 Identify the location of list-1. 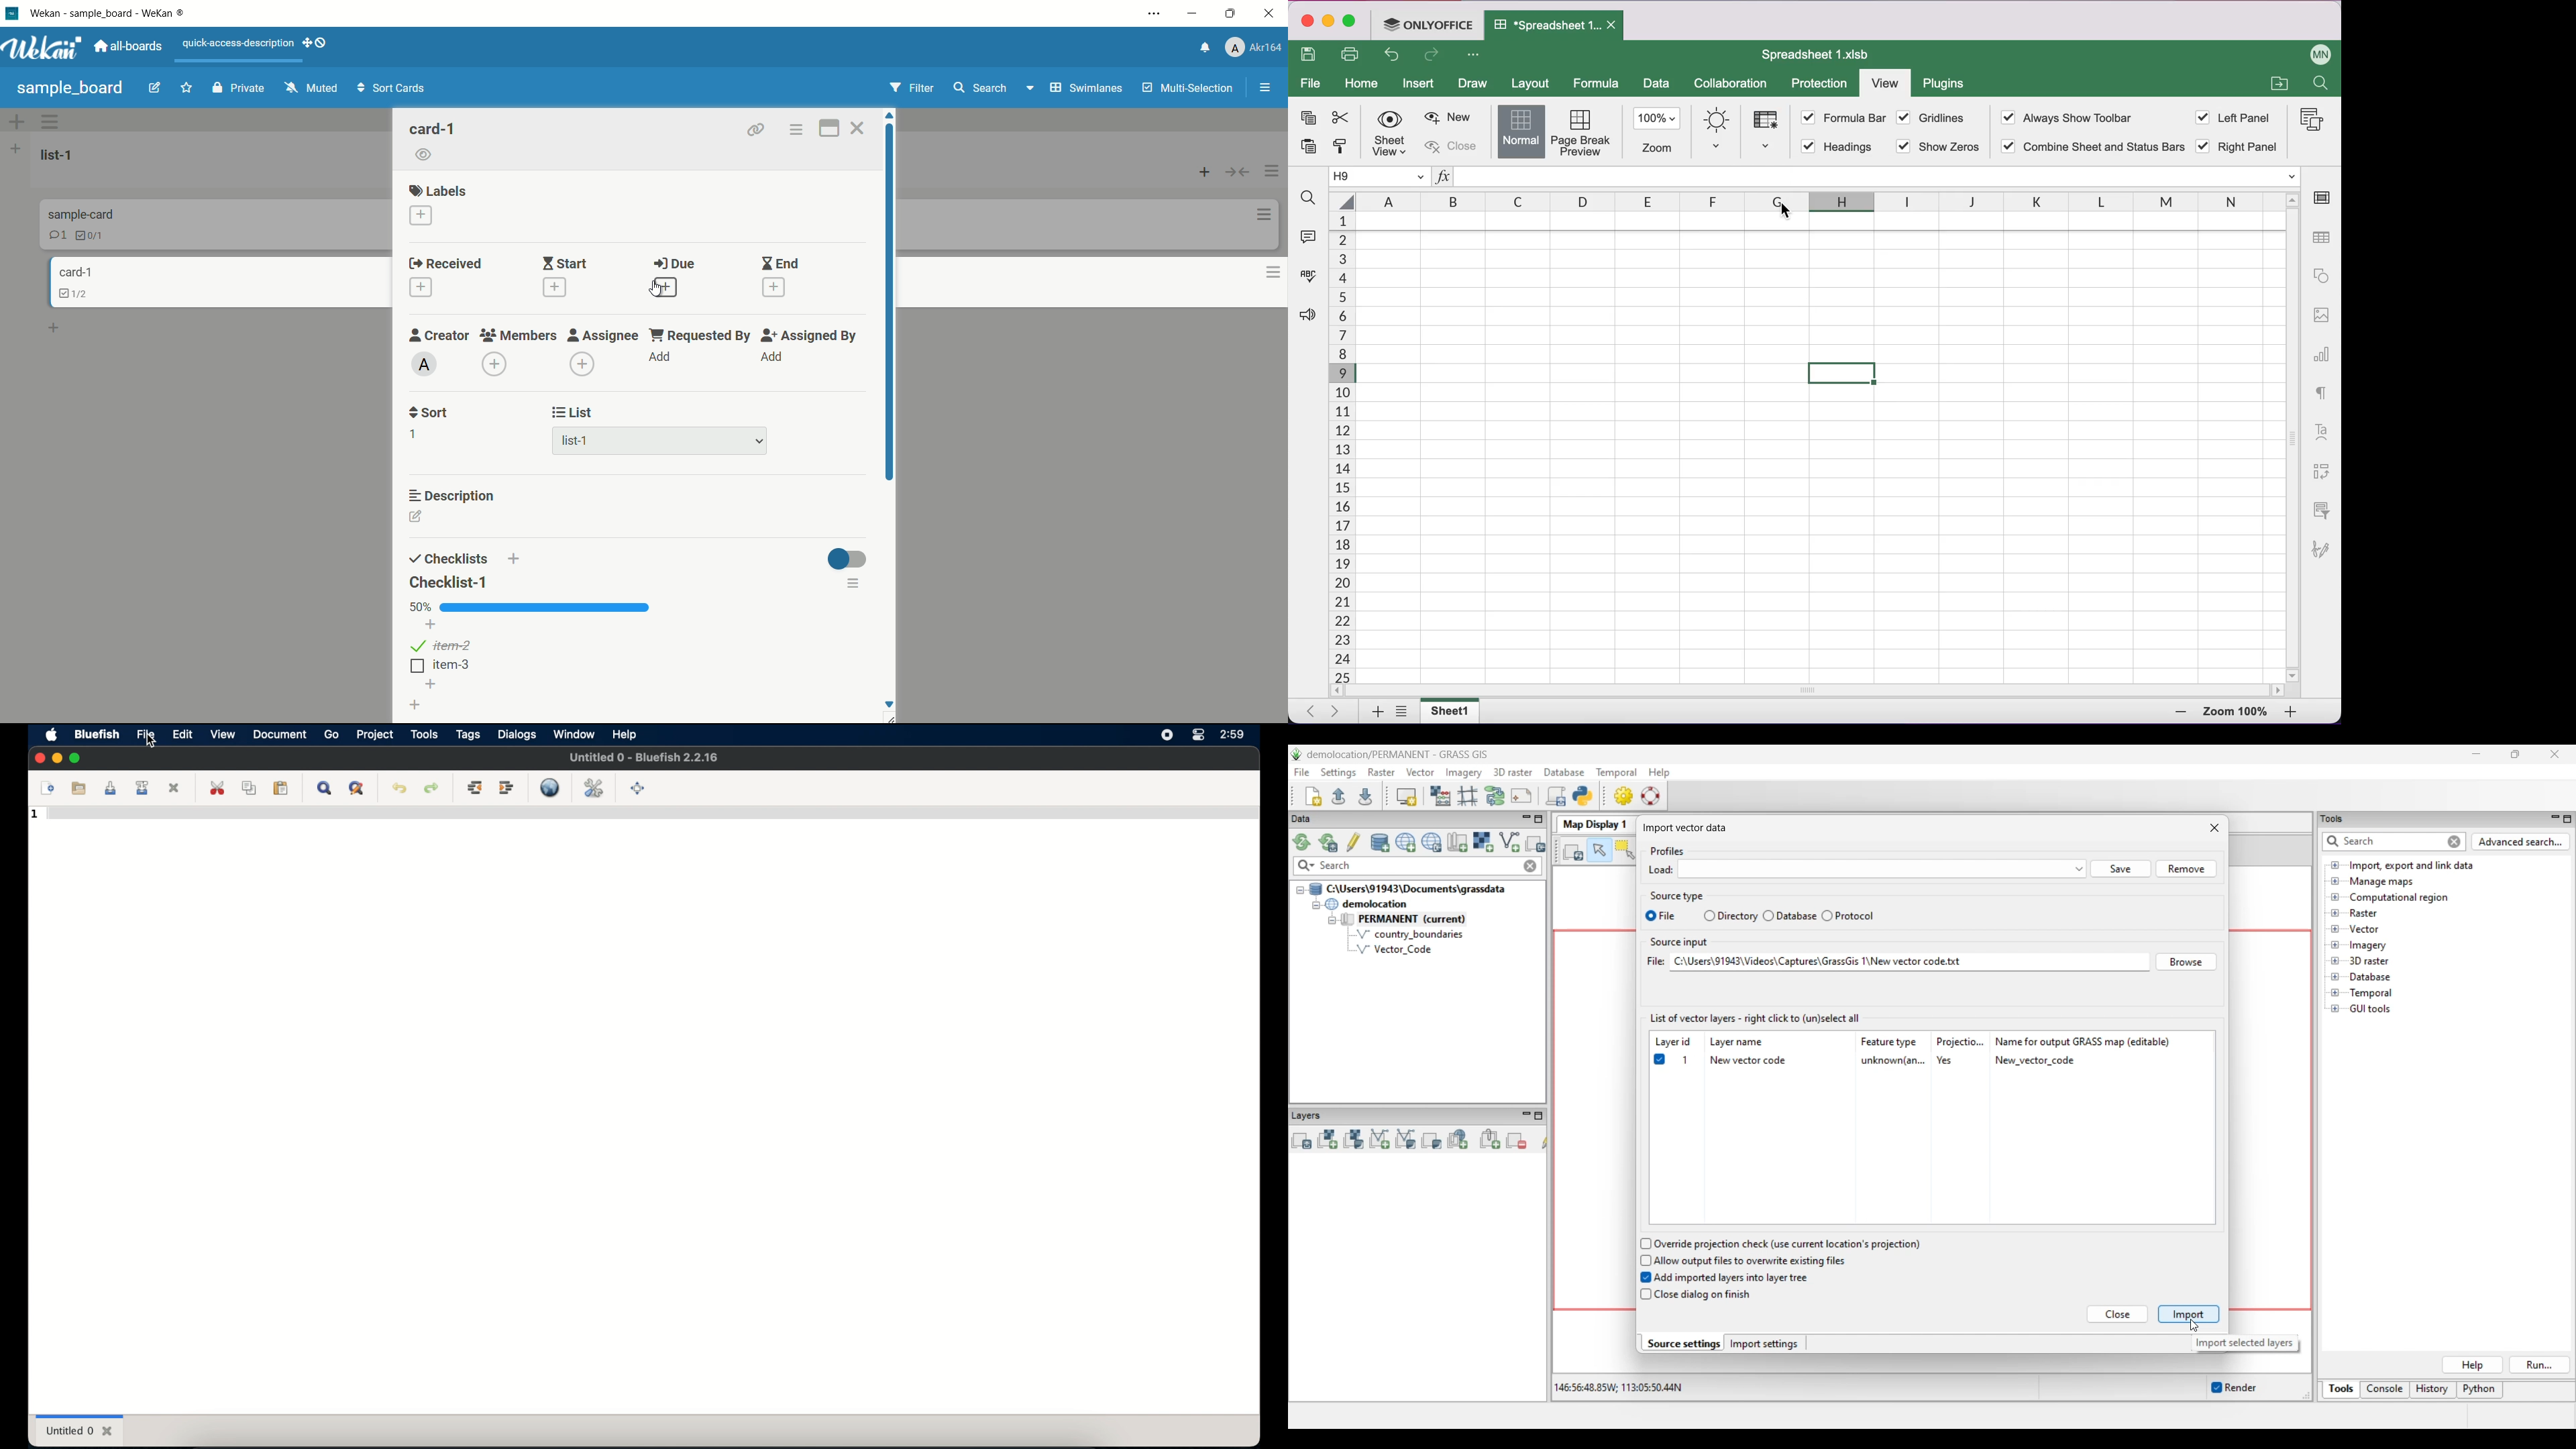
(576, 441).